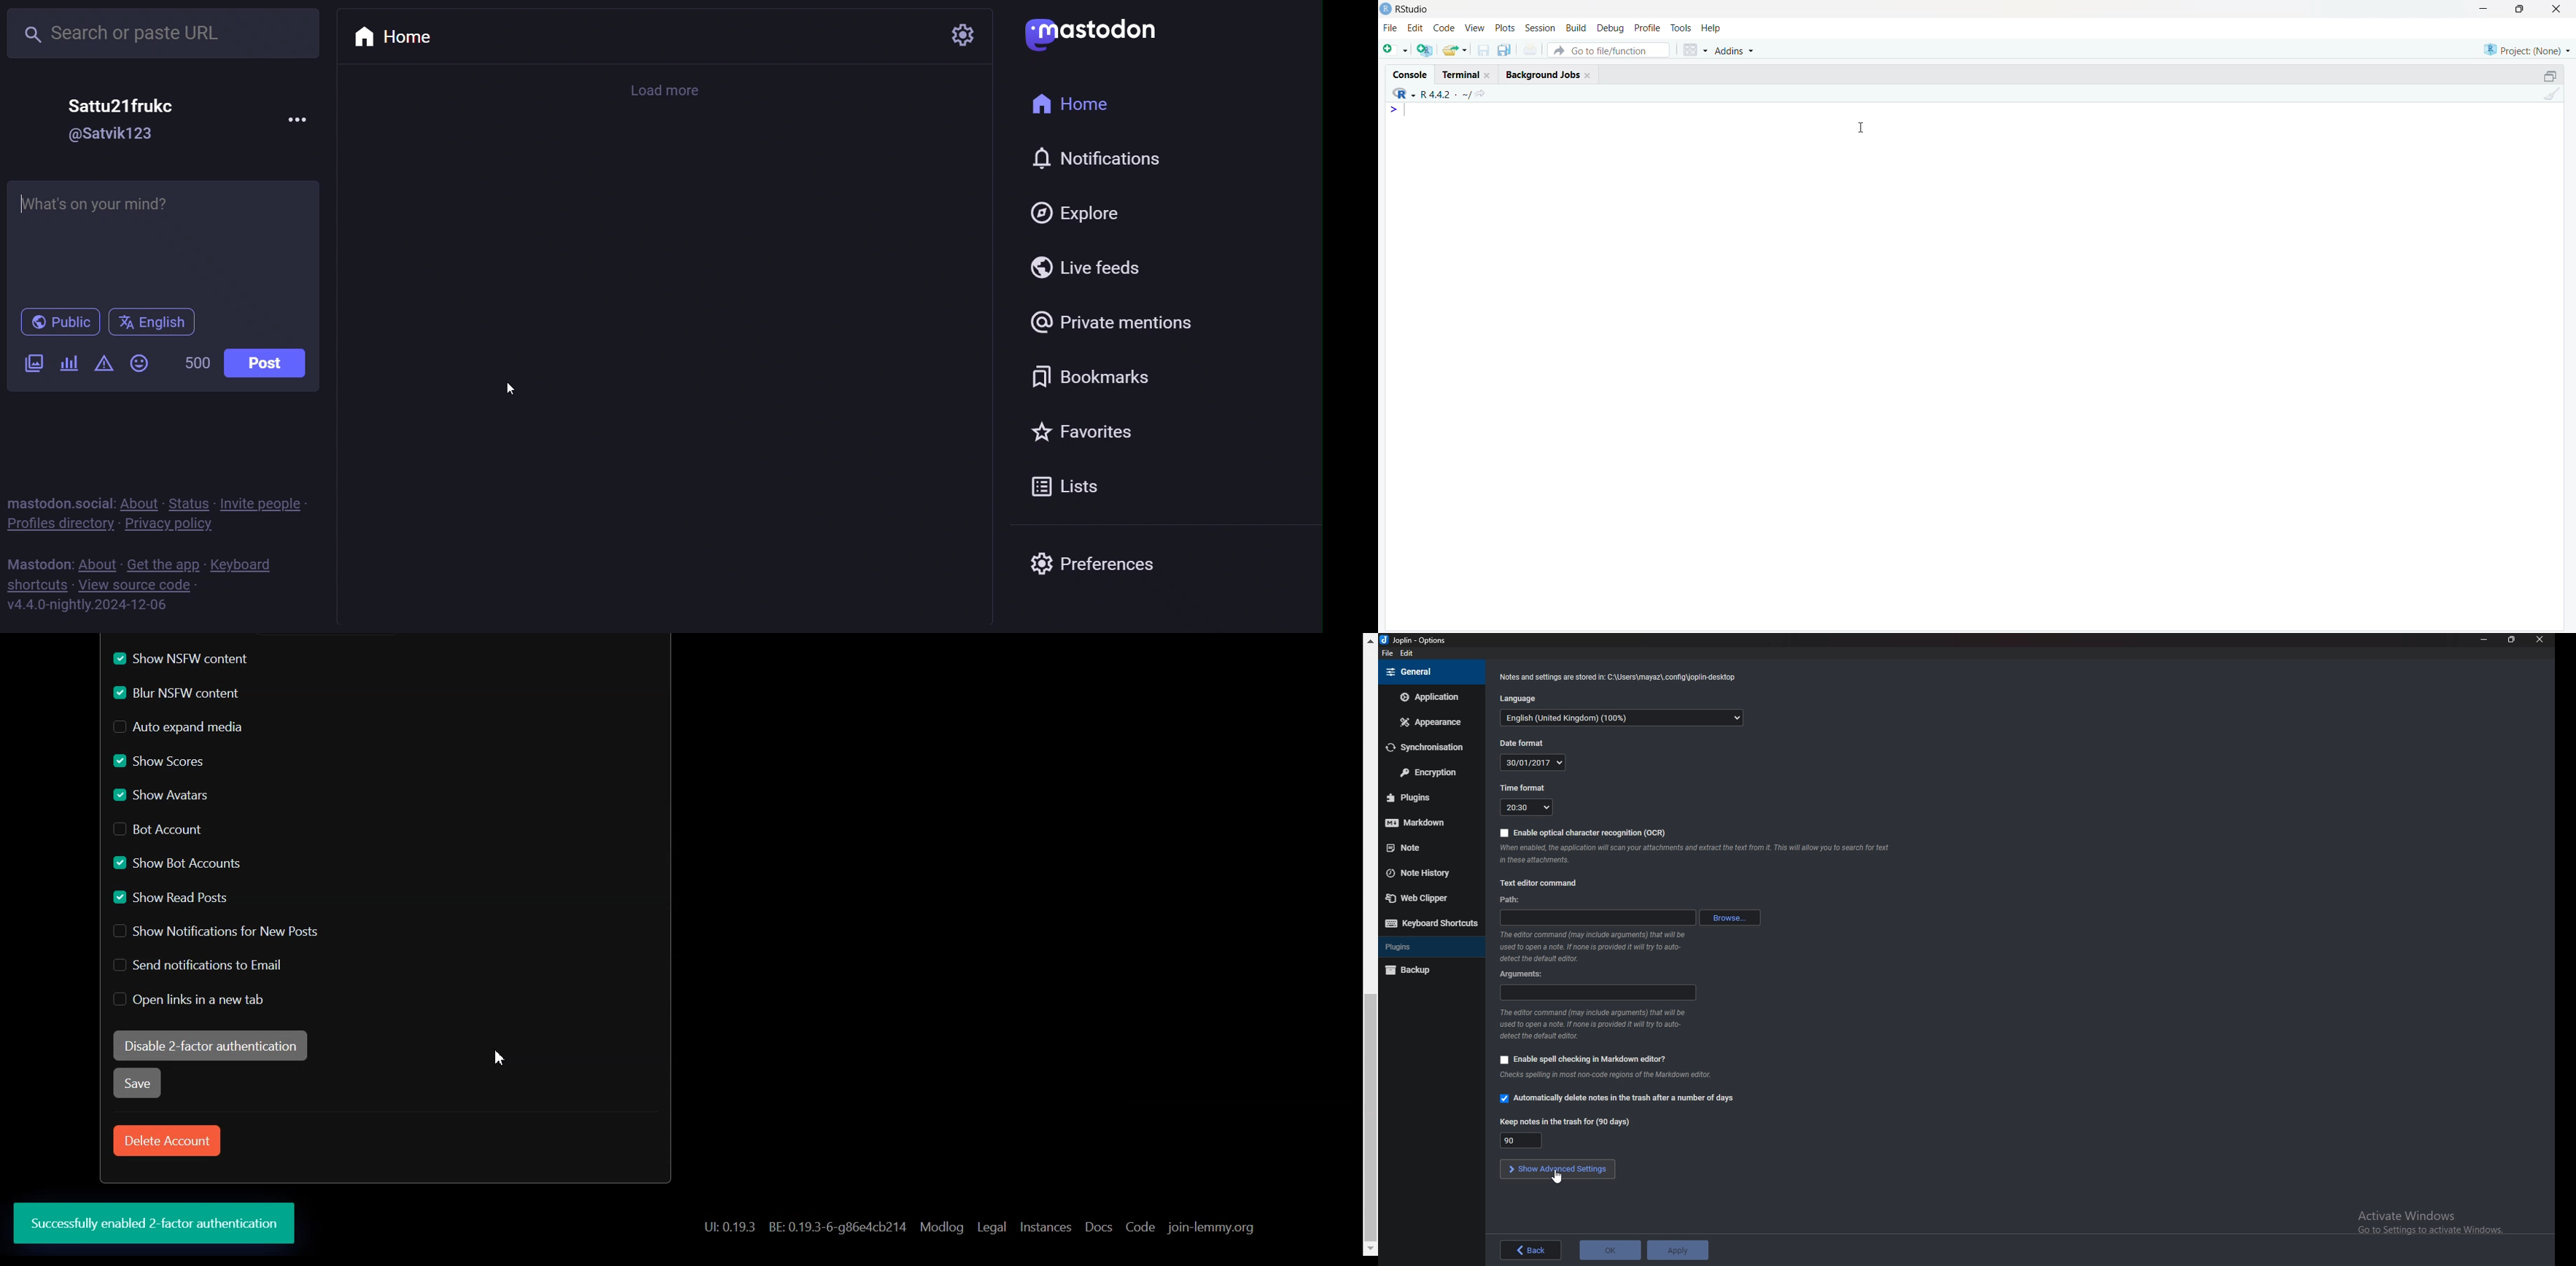  I want to click on cursor, so click(1560, 1176).